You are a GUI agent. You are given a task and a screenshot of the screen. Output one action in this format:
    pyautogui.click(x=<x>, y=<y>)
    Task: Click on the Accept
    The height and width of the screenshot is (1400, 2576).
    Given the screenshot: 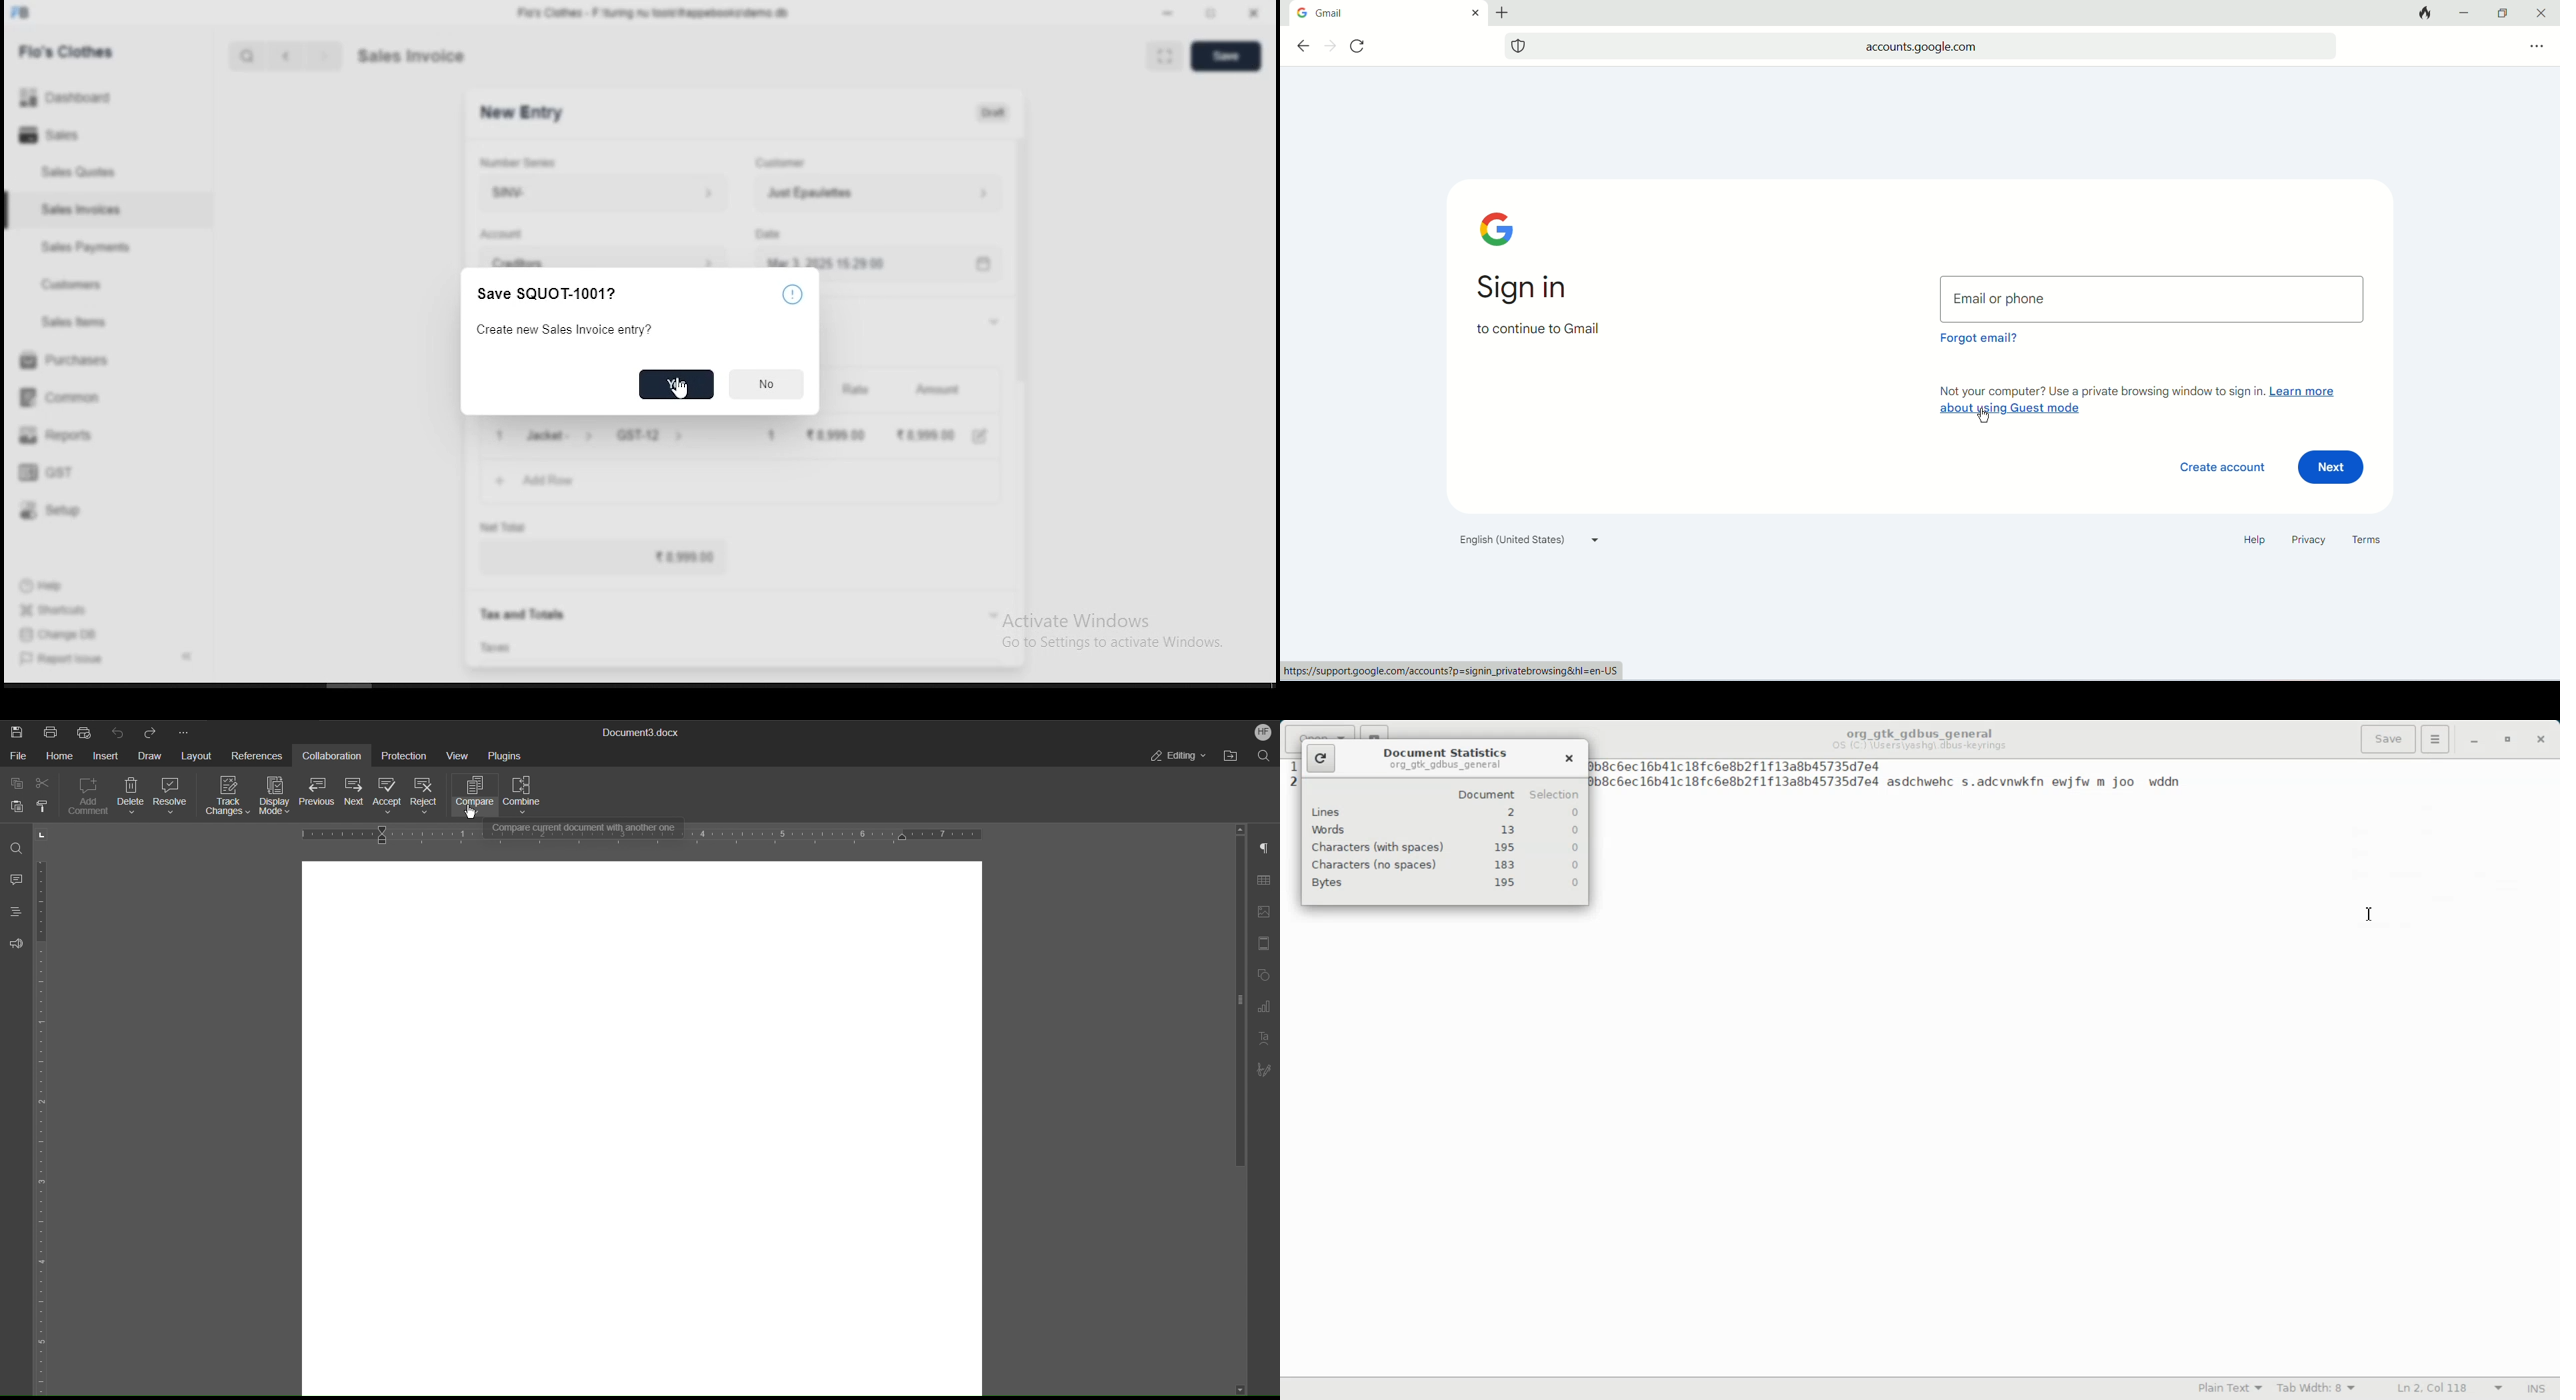 What is the action you would take?
    pyautogui.click(x=387, y=797)
    